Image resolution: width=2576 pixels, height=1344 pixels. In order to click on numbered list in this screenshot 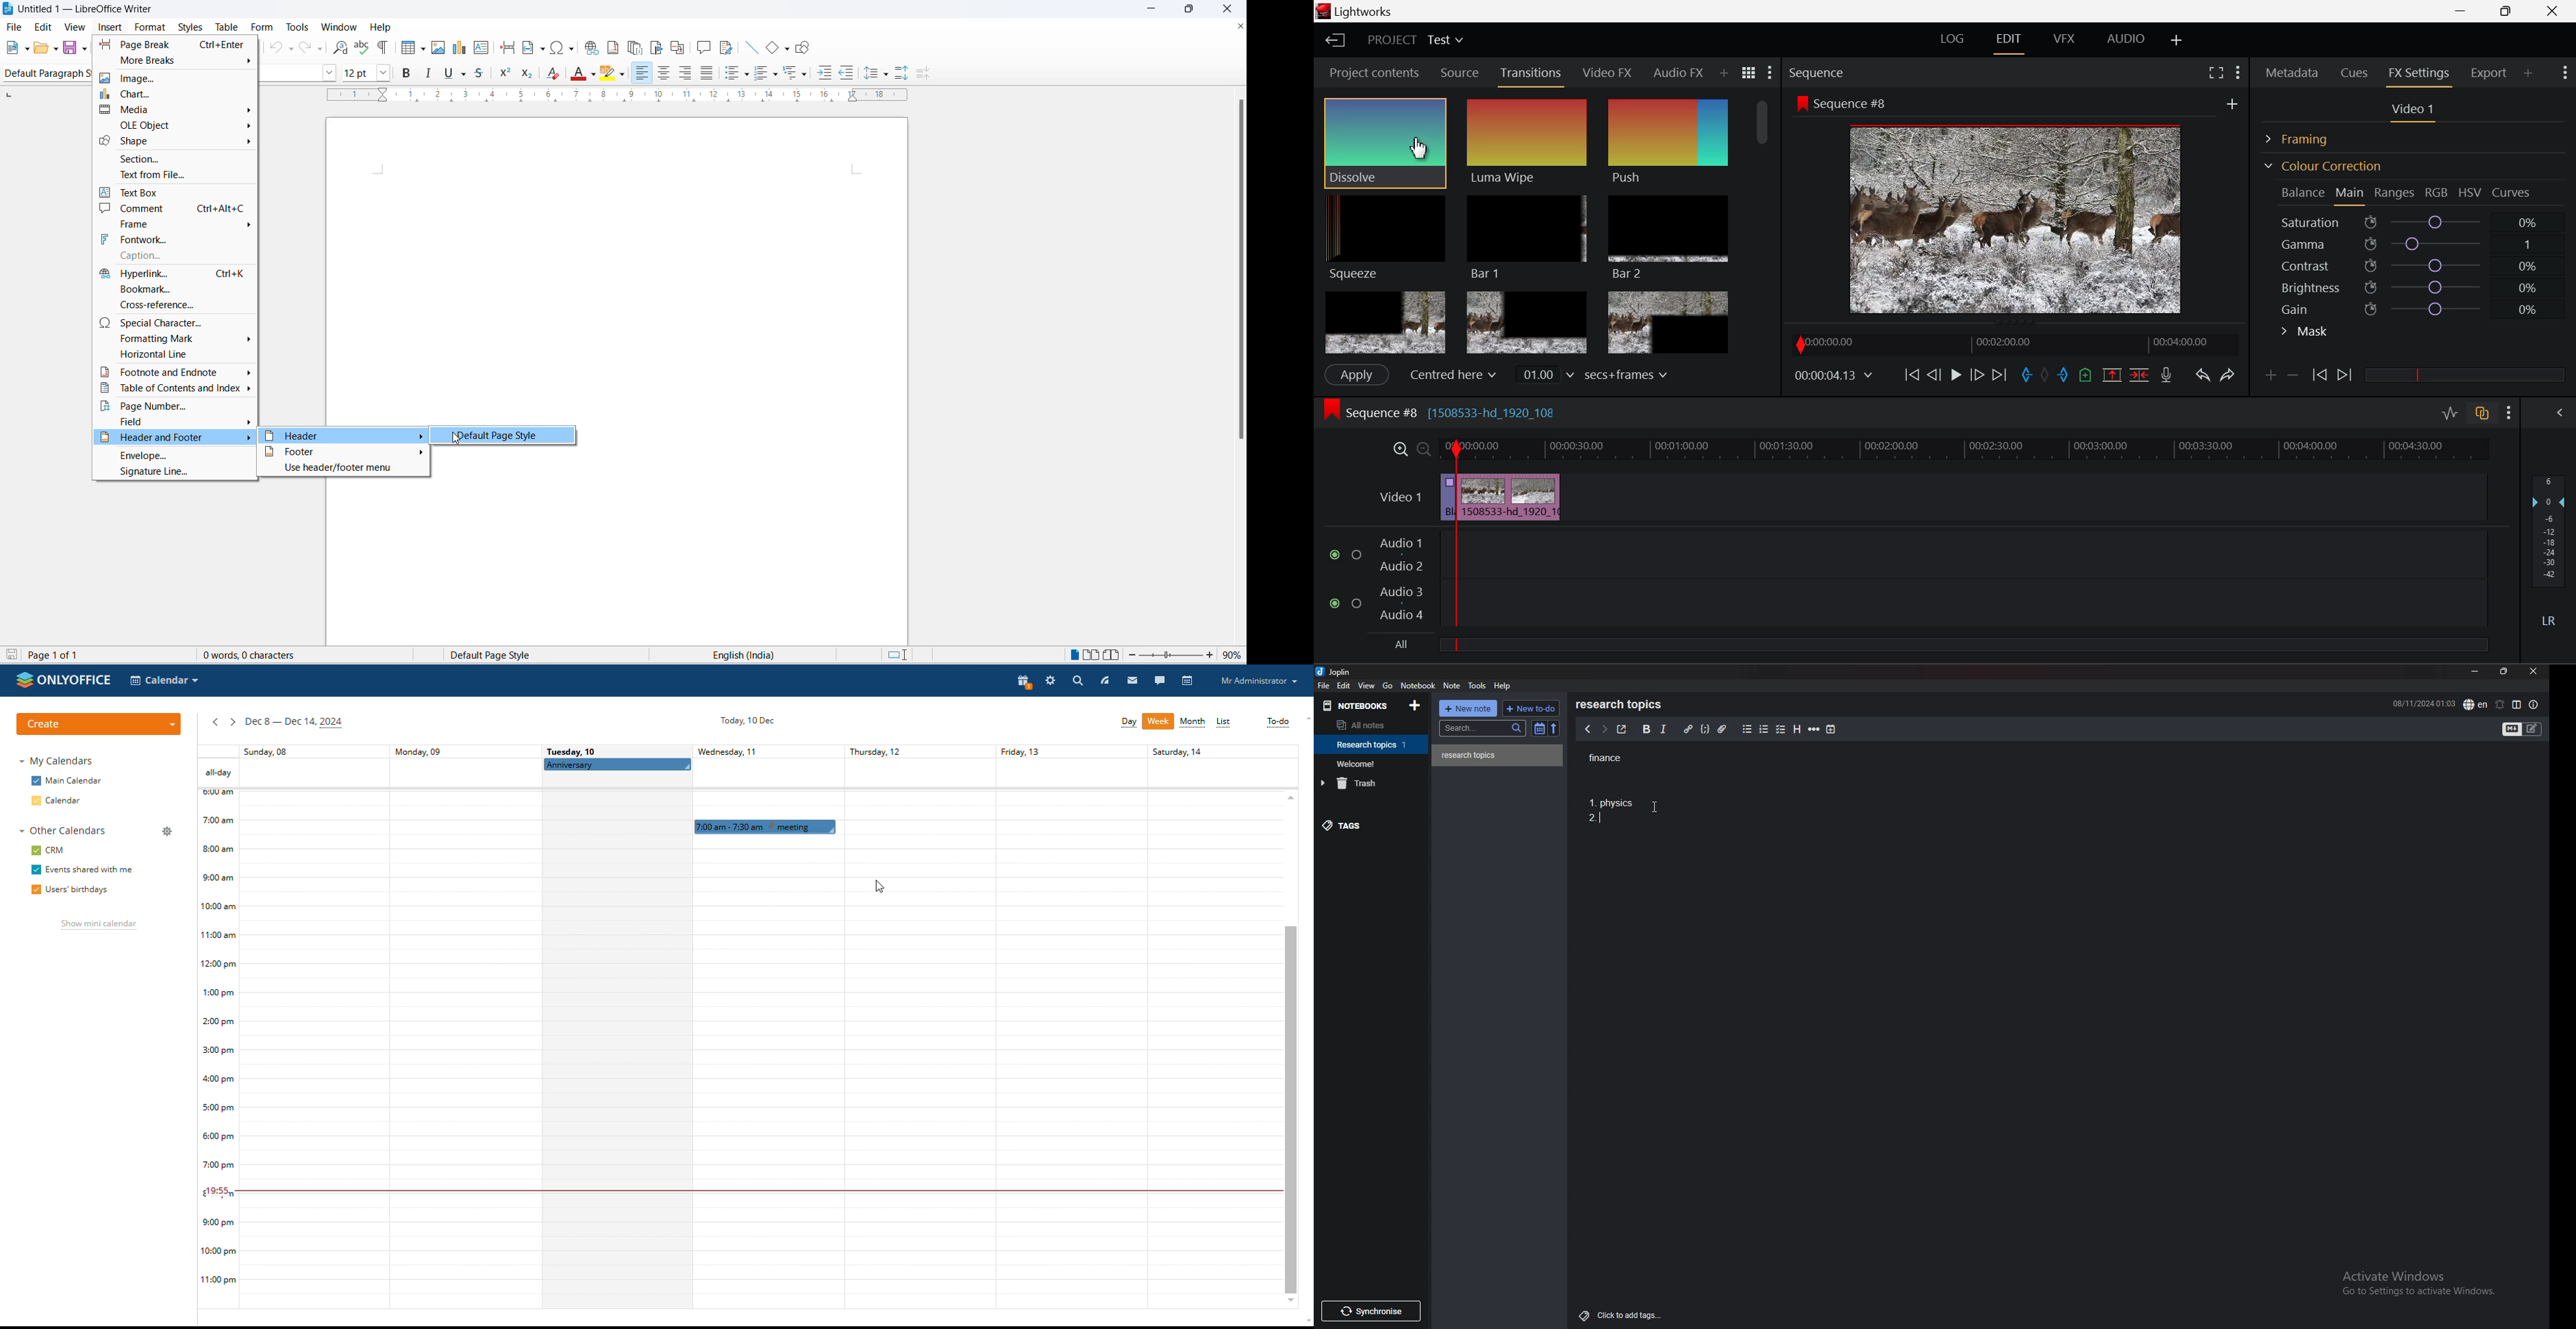, I will do `click(1765, 730)`.